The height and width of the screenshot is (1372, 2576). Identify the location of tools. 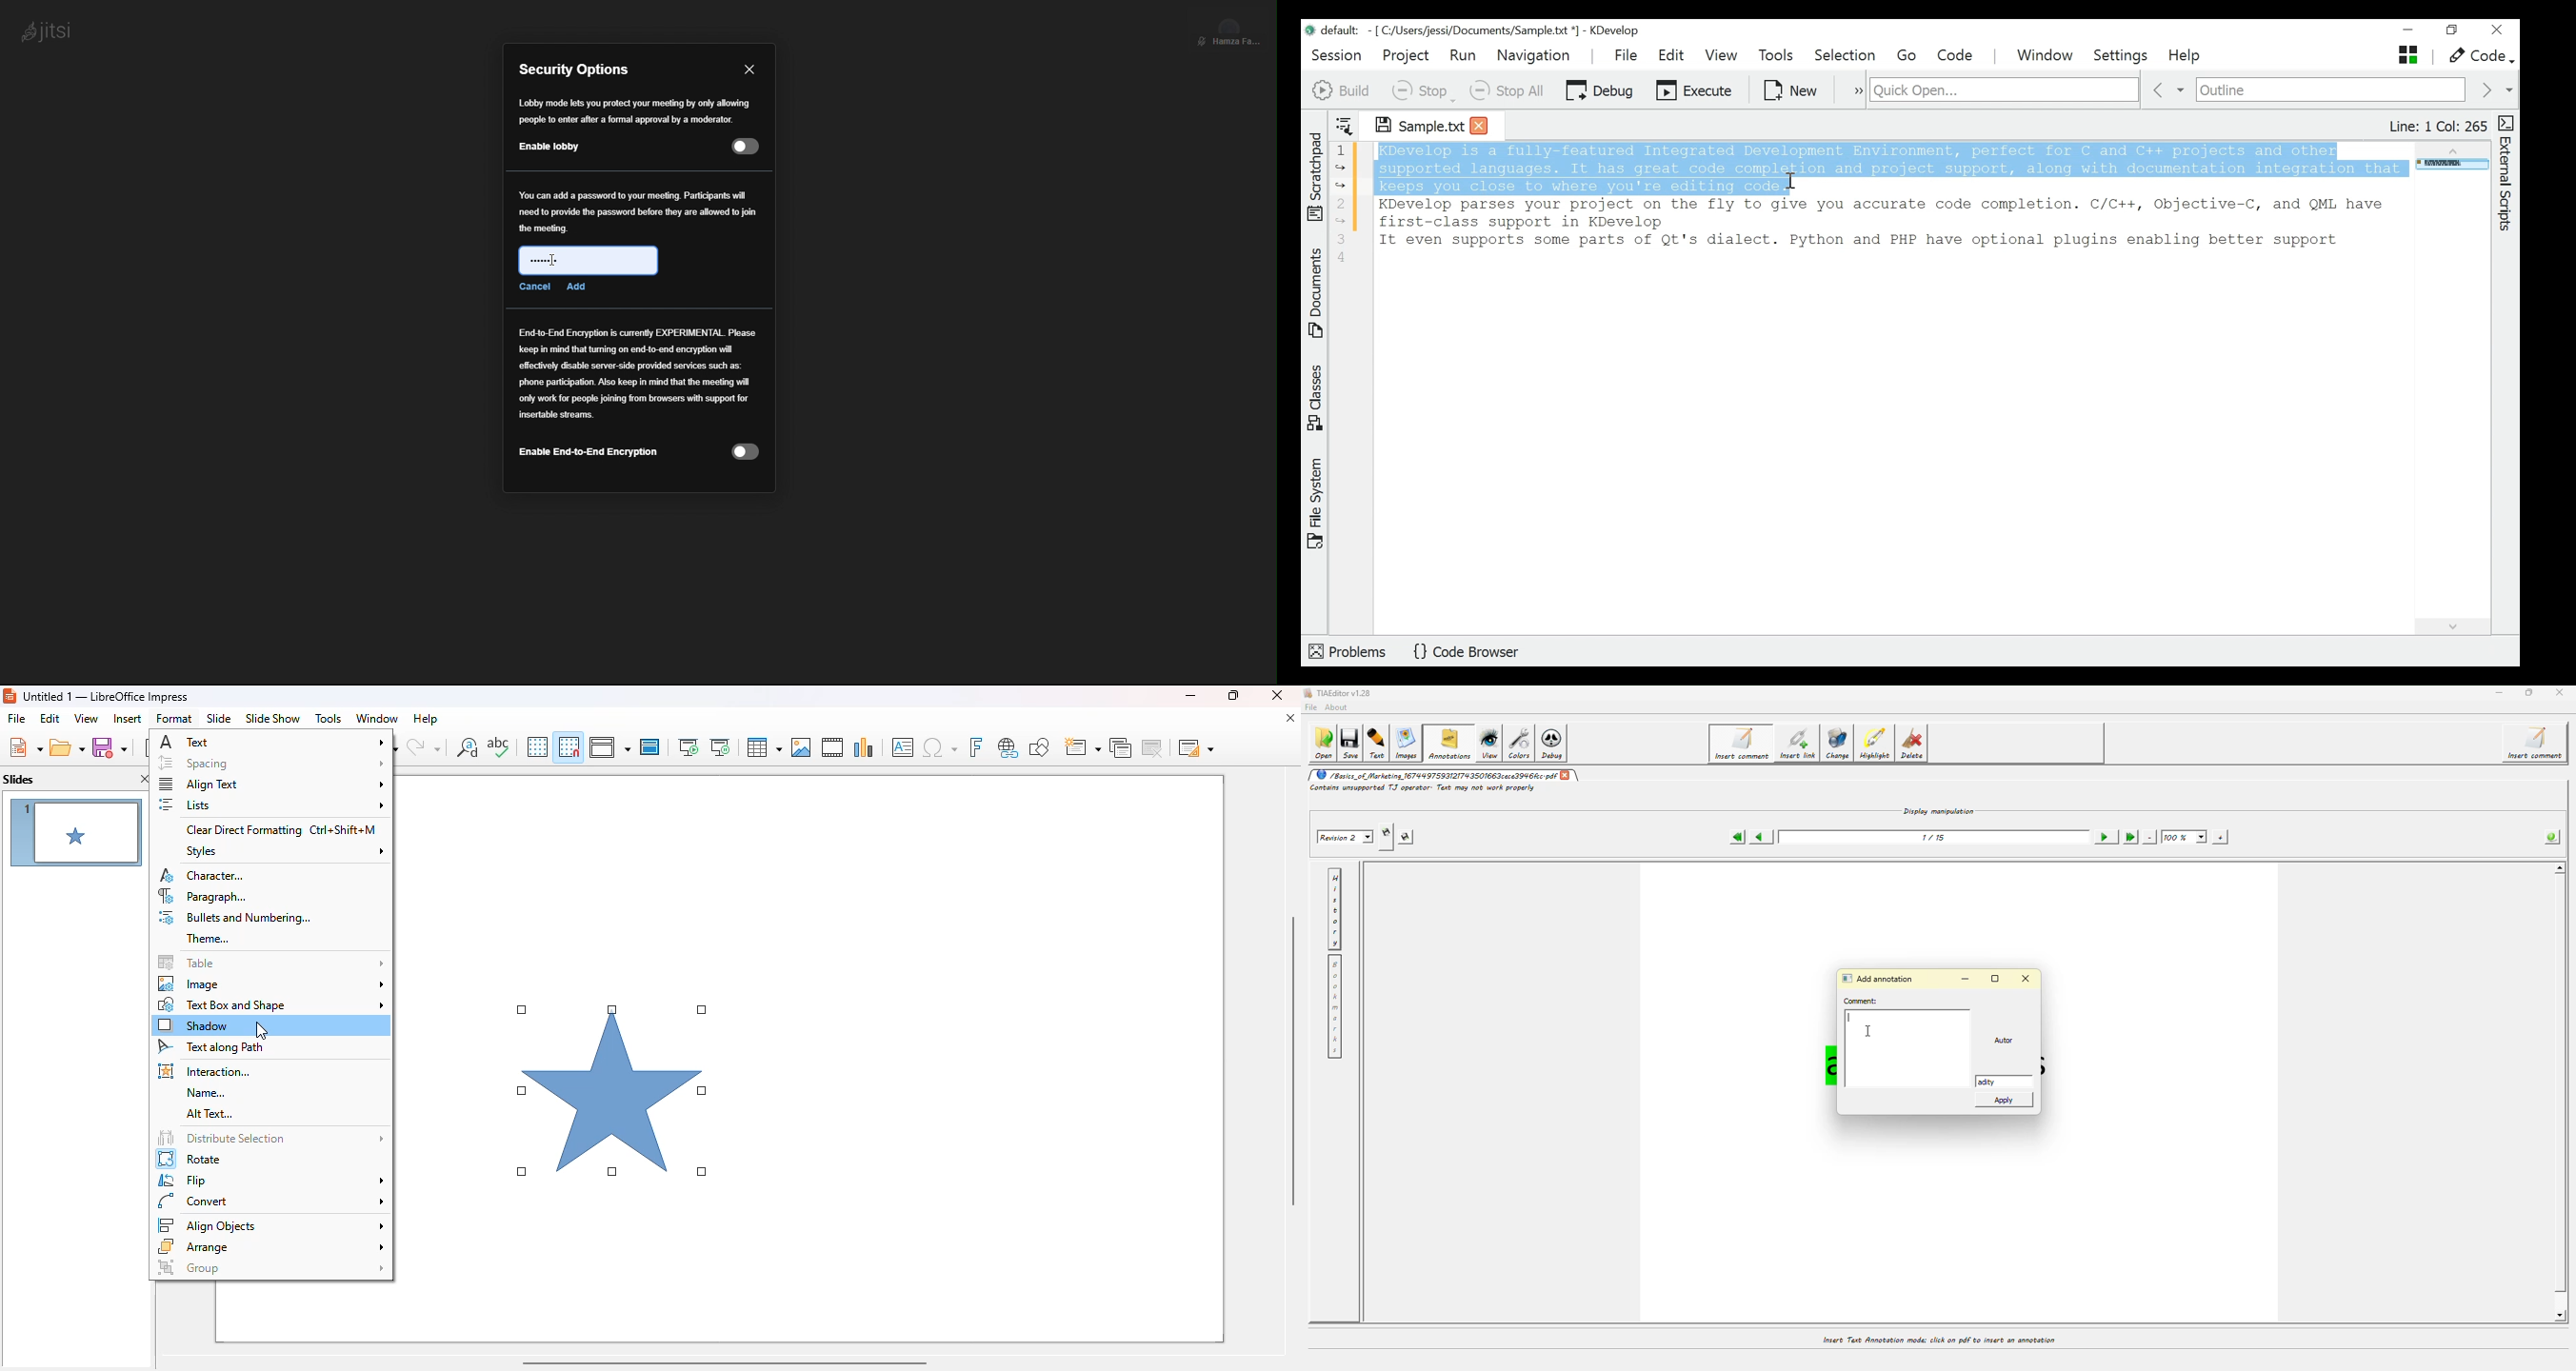
(328, 718).